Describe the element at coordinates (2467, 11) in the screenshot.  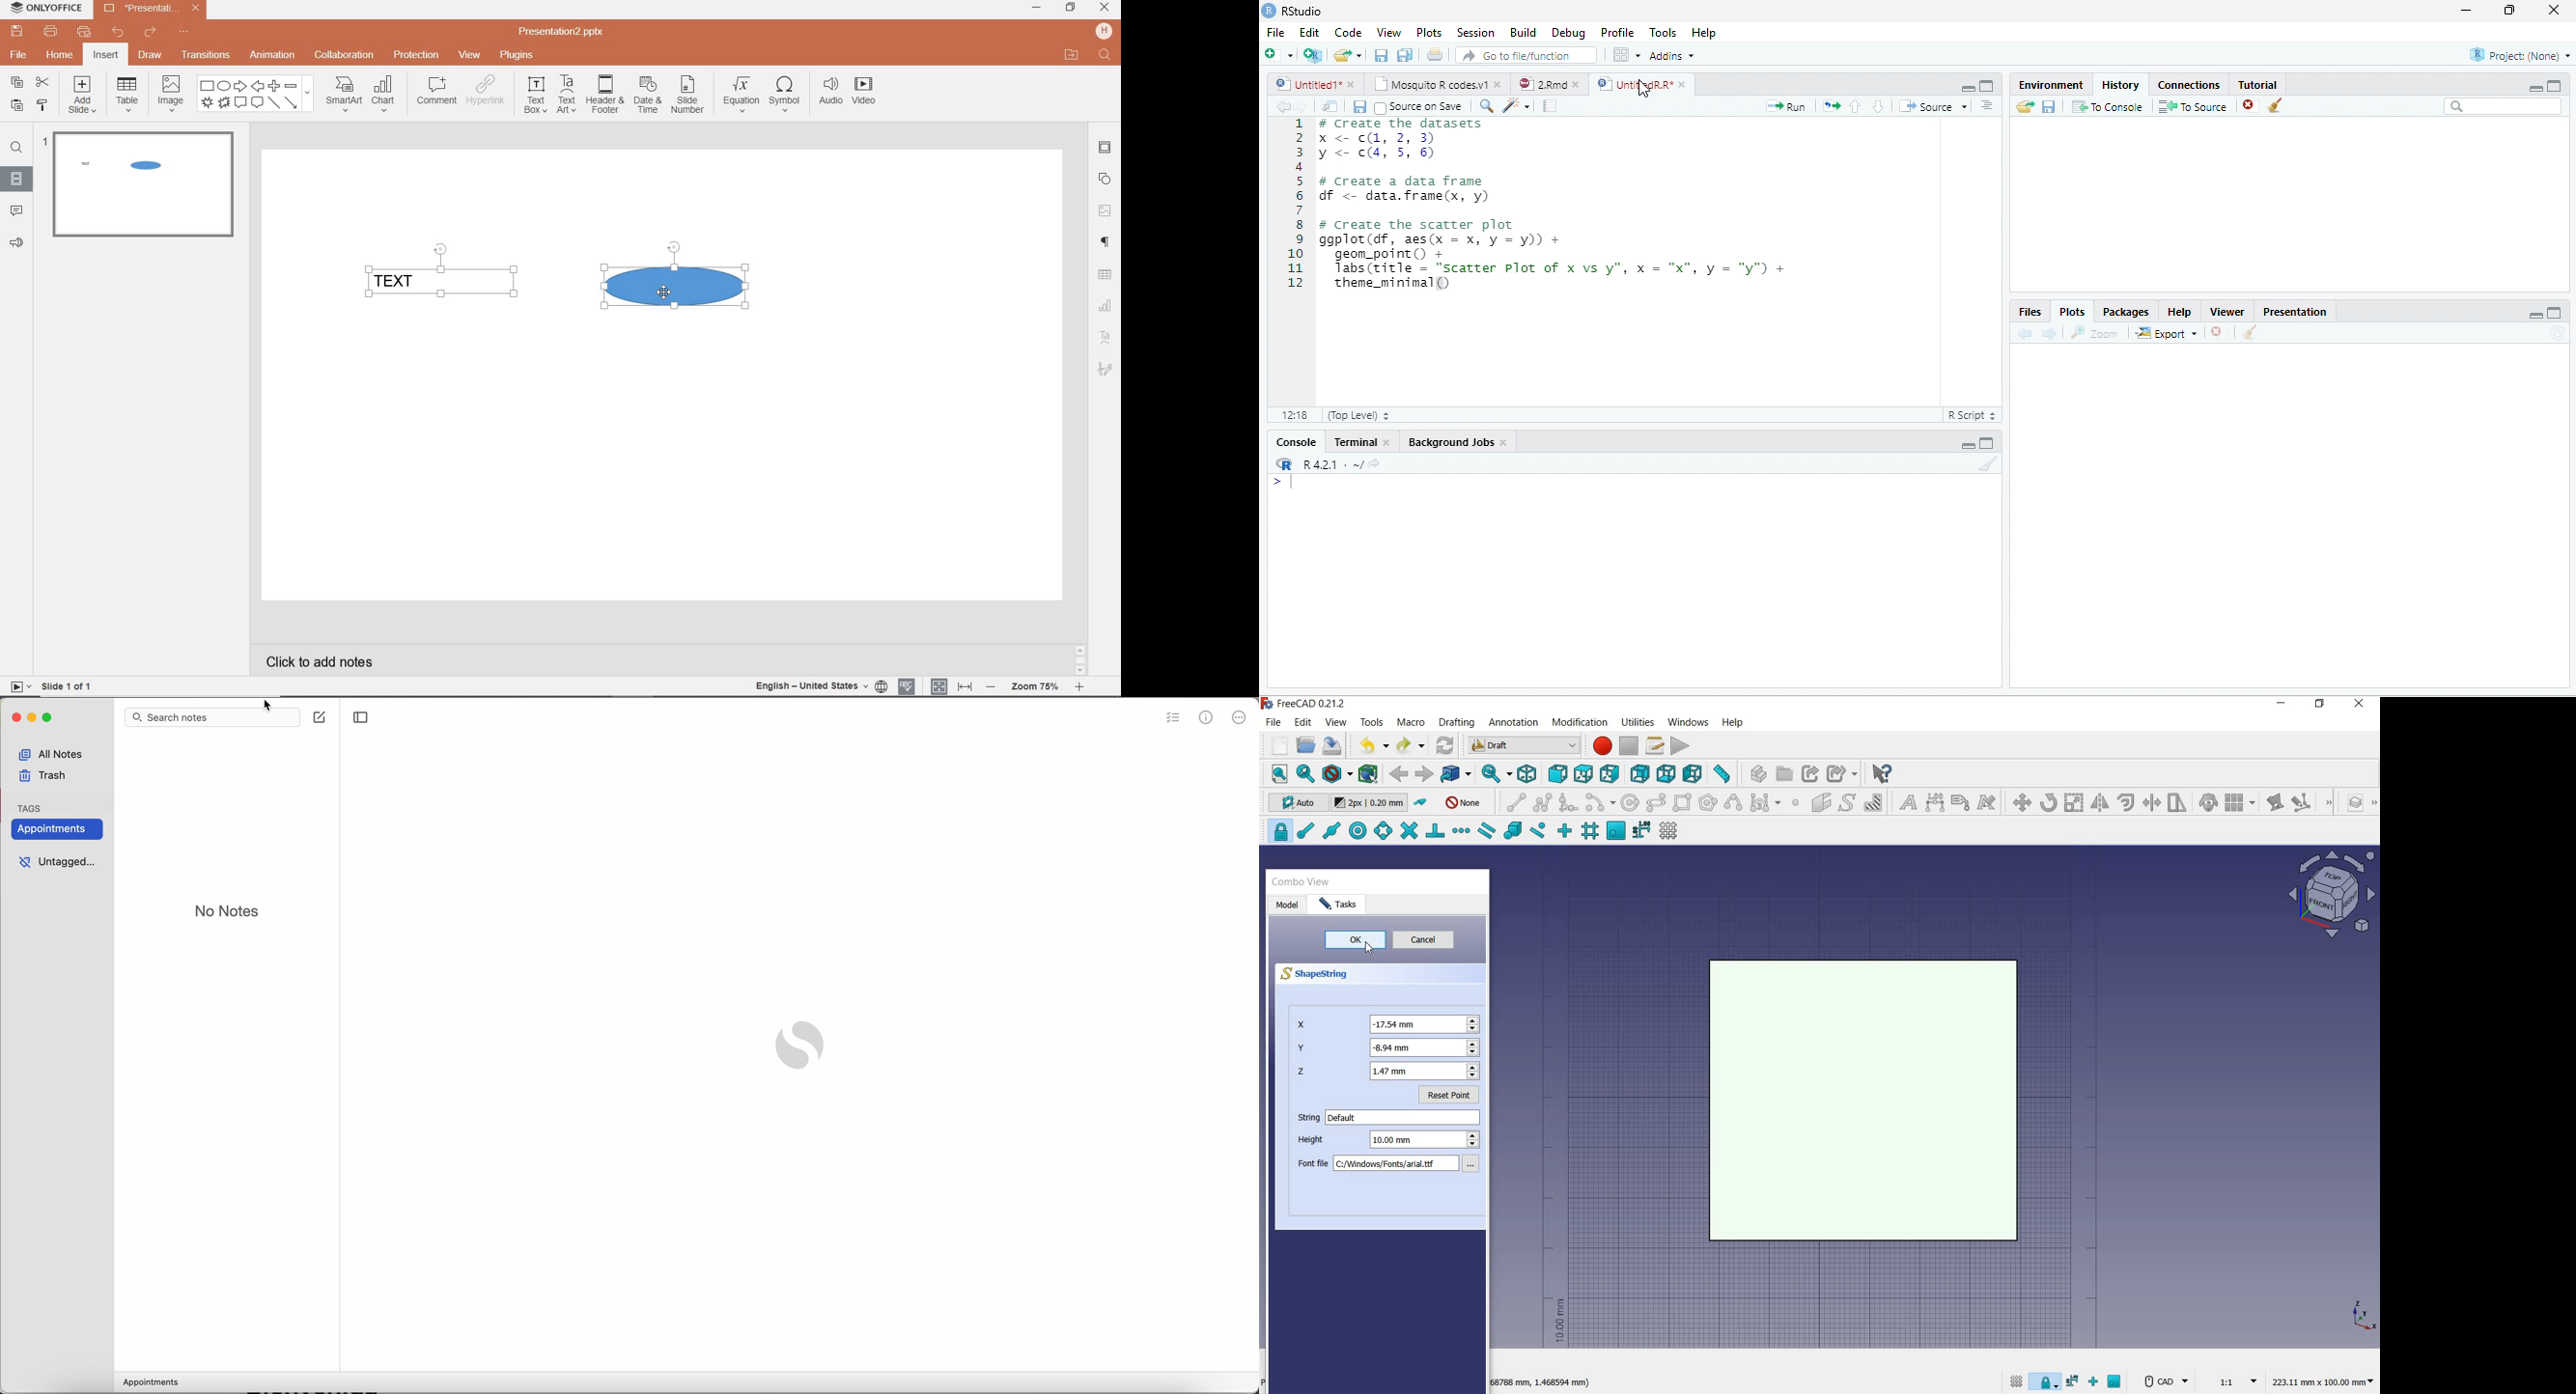
I see `minimize` at that location.